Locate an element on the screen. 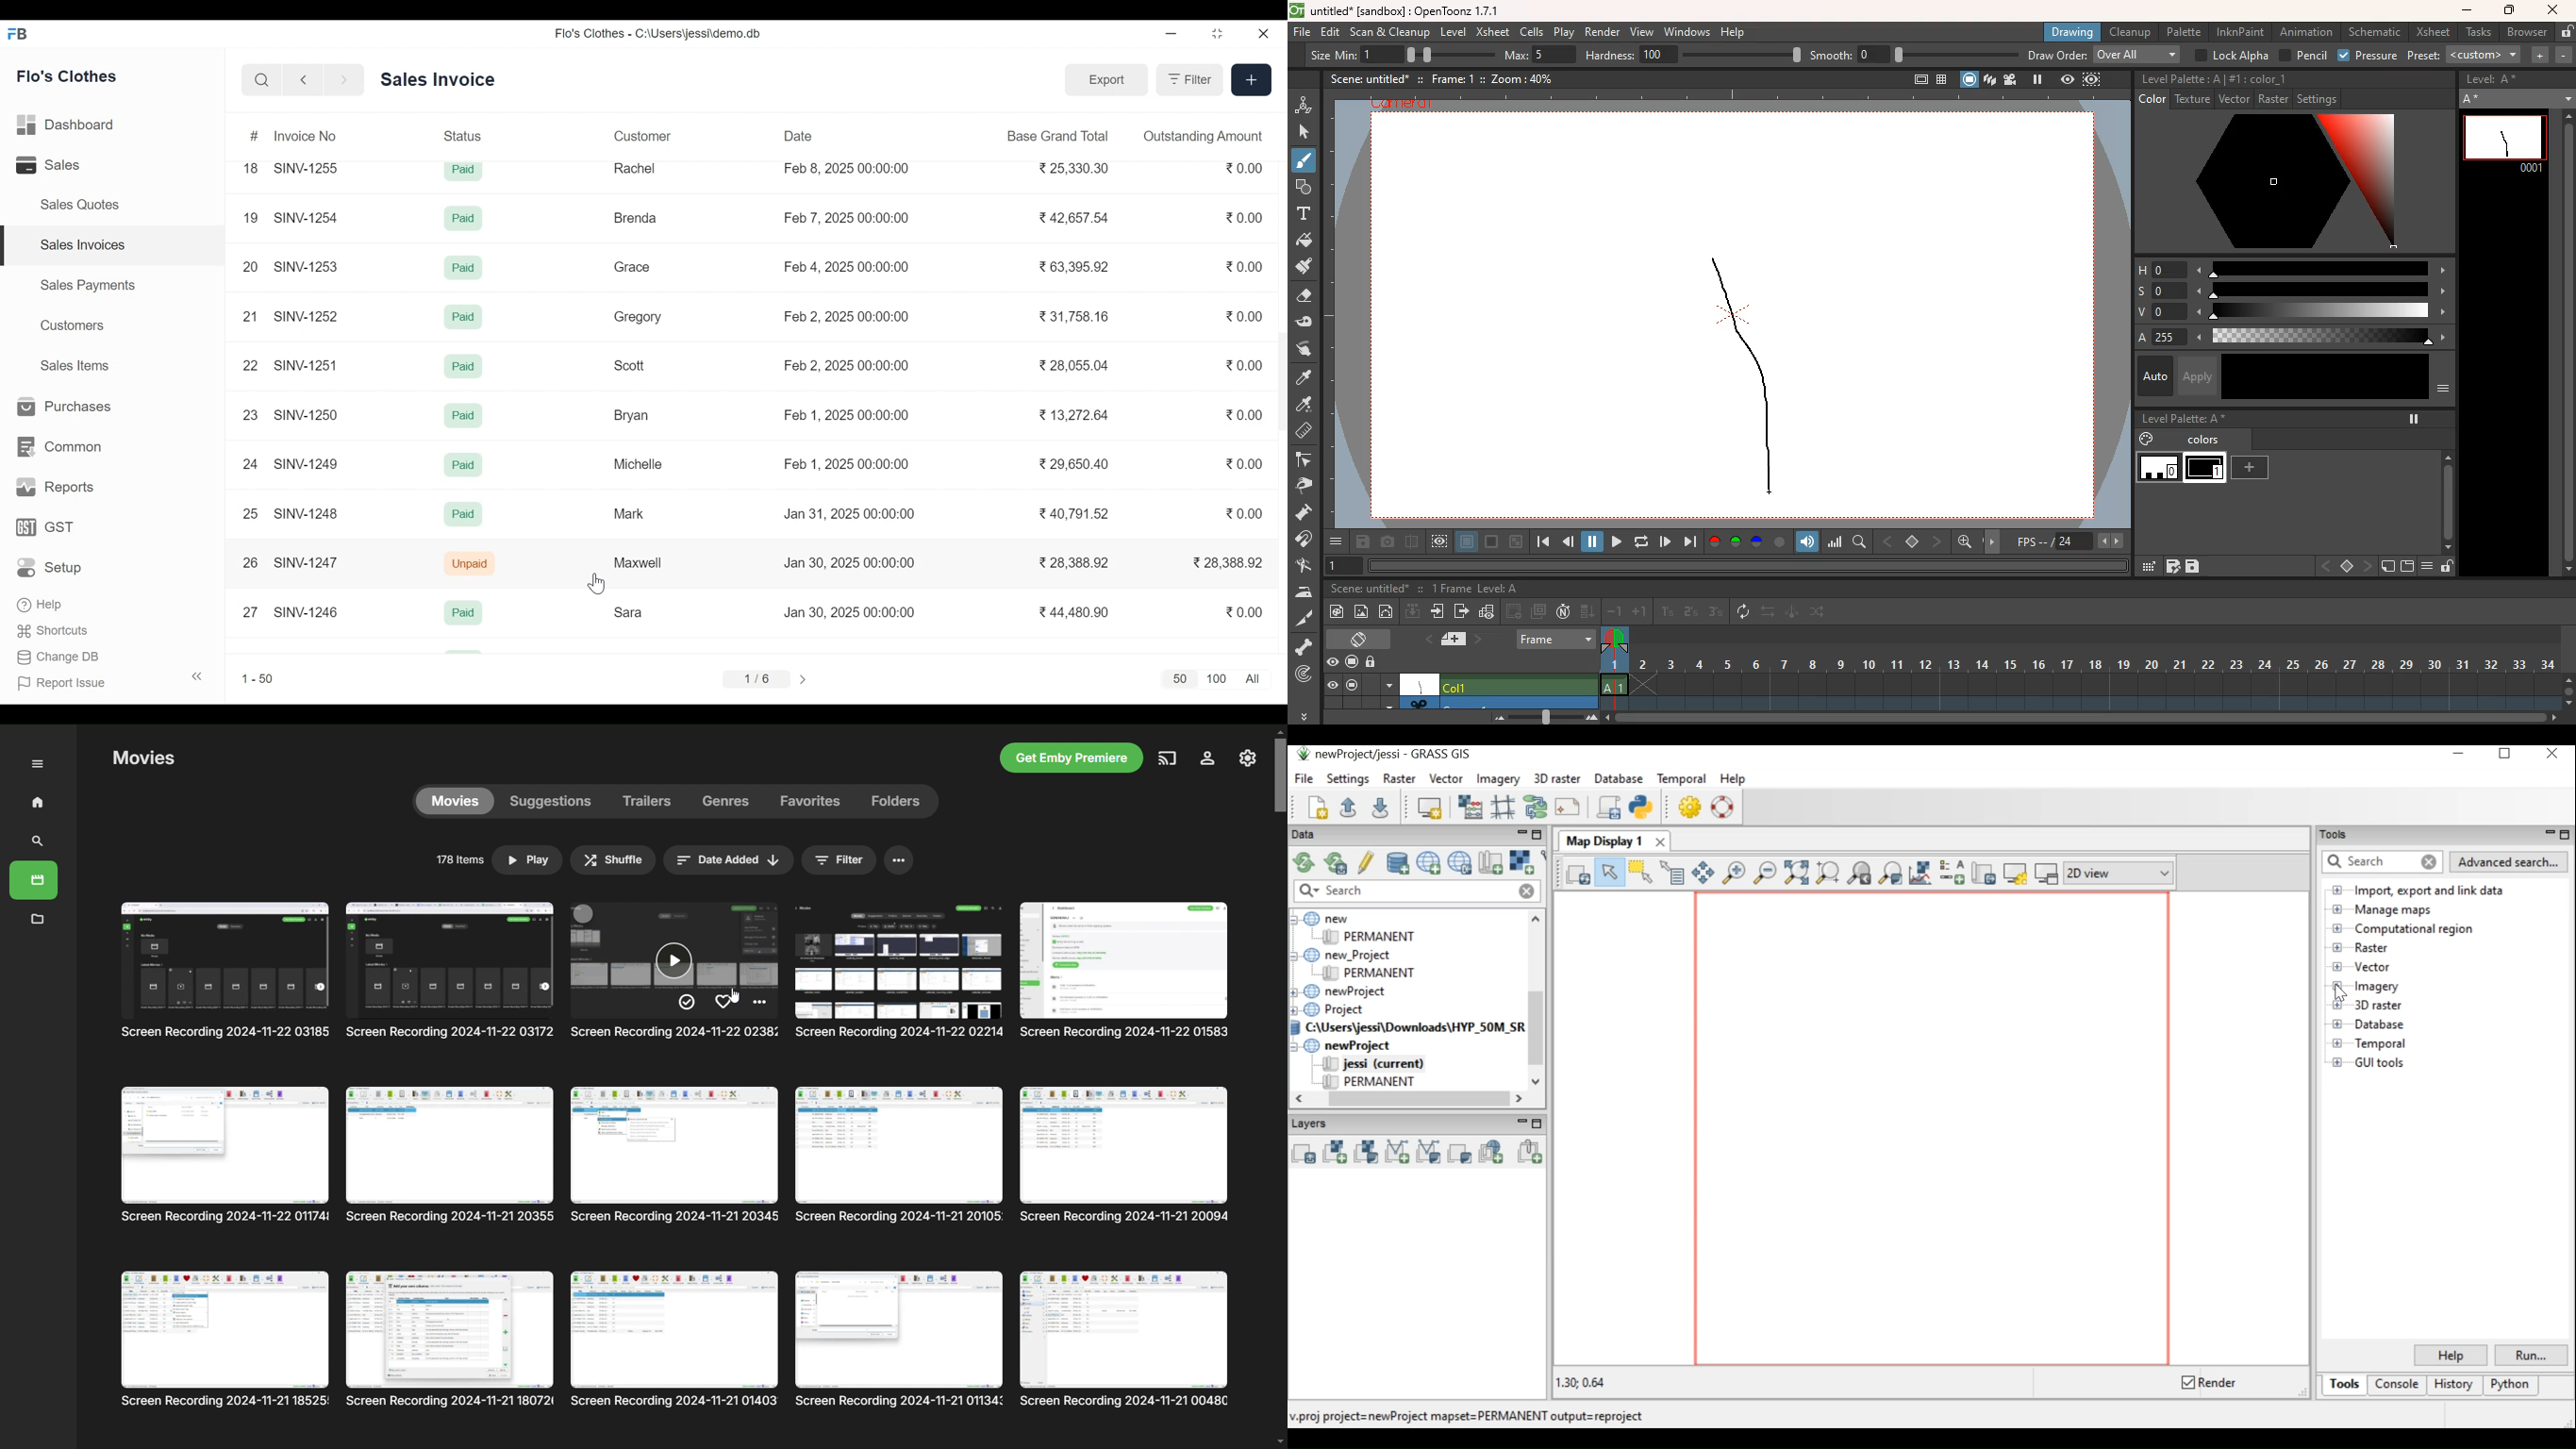 This screenshot has height=1456, width=2576. Feb 4, 2025 00:00:00 is located at coordinates (847, 267).